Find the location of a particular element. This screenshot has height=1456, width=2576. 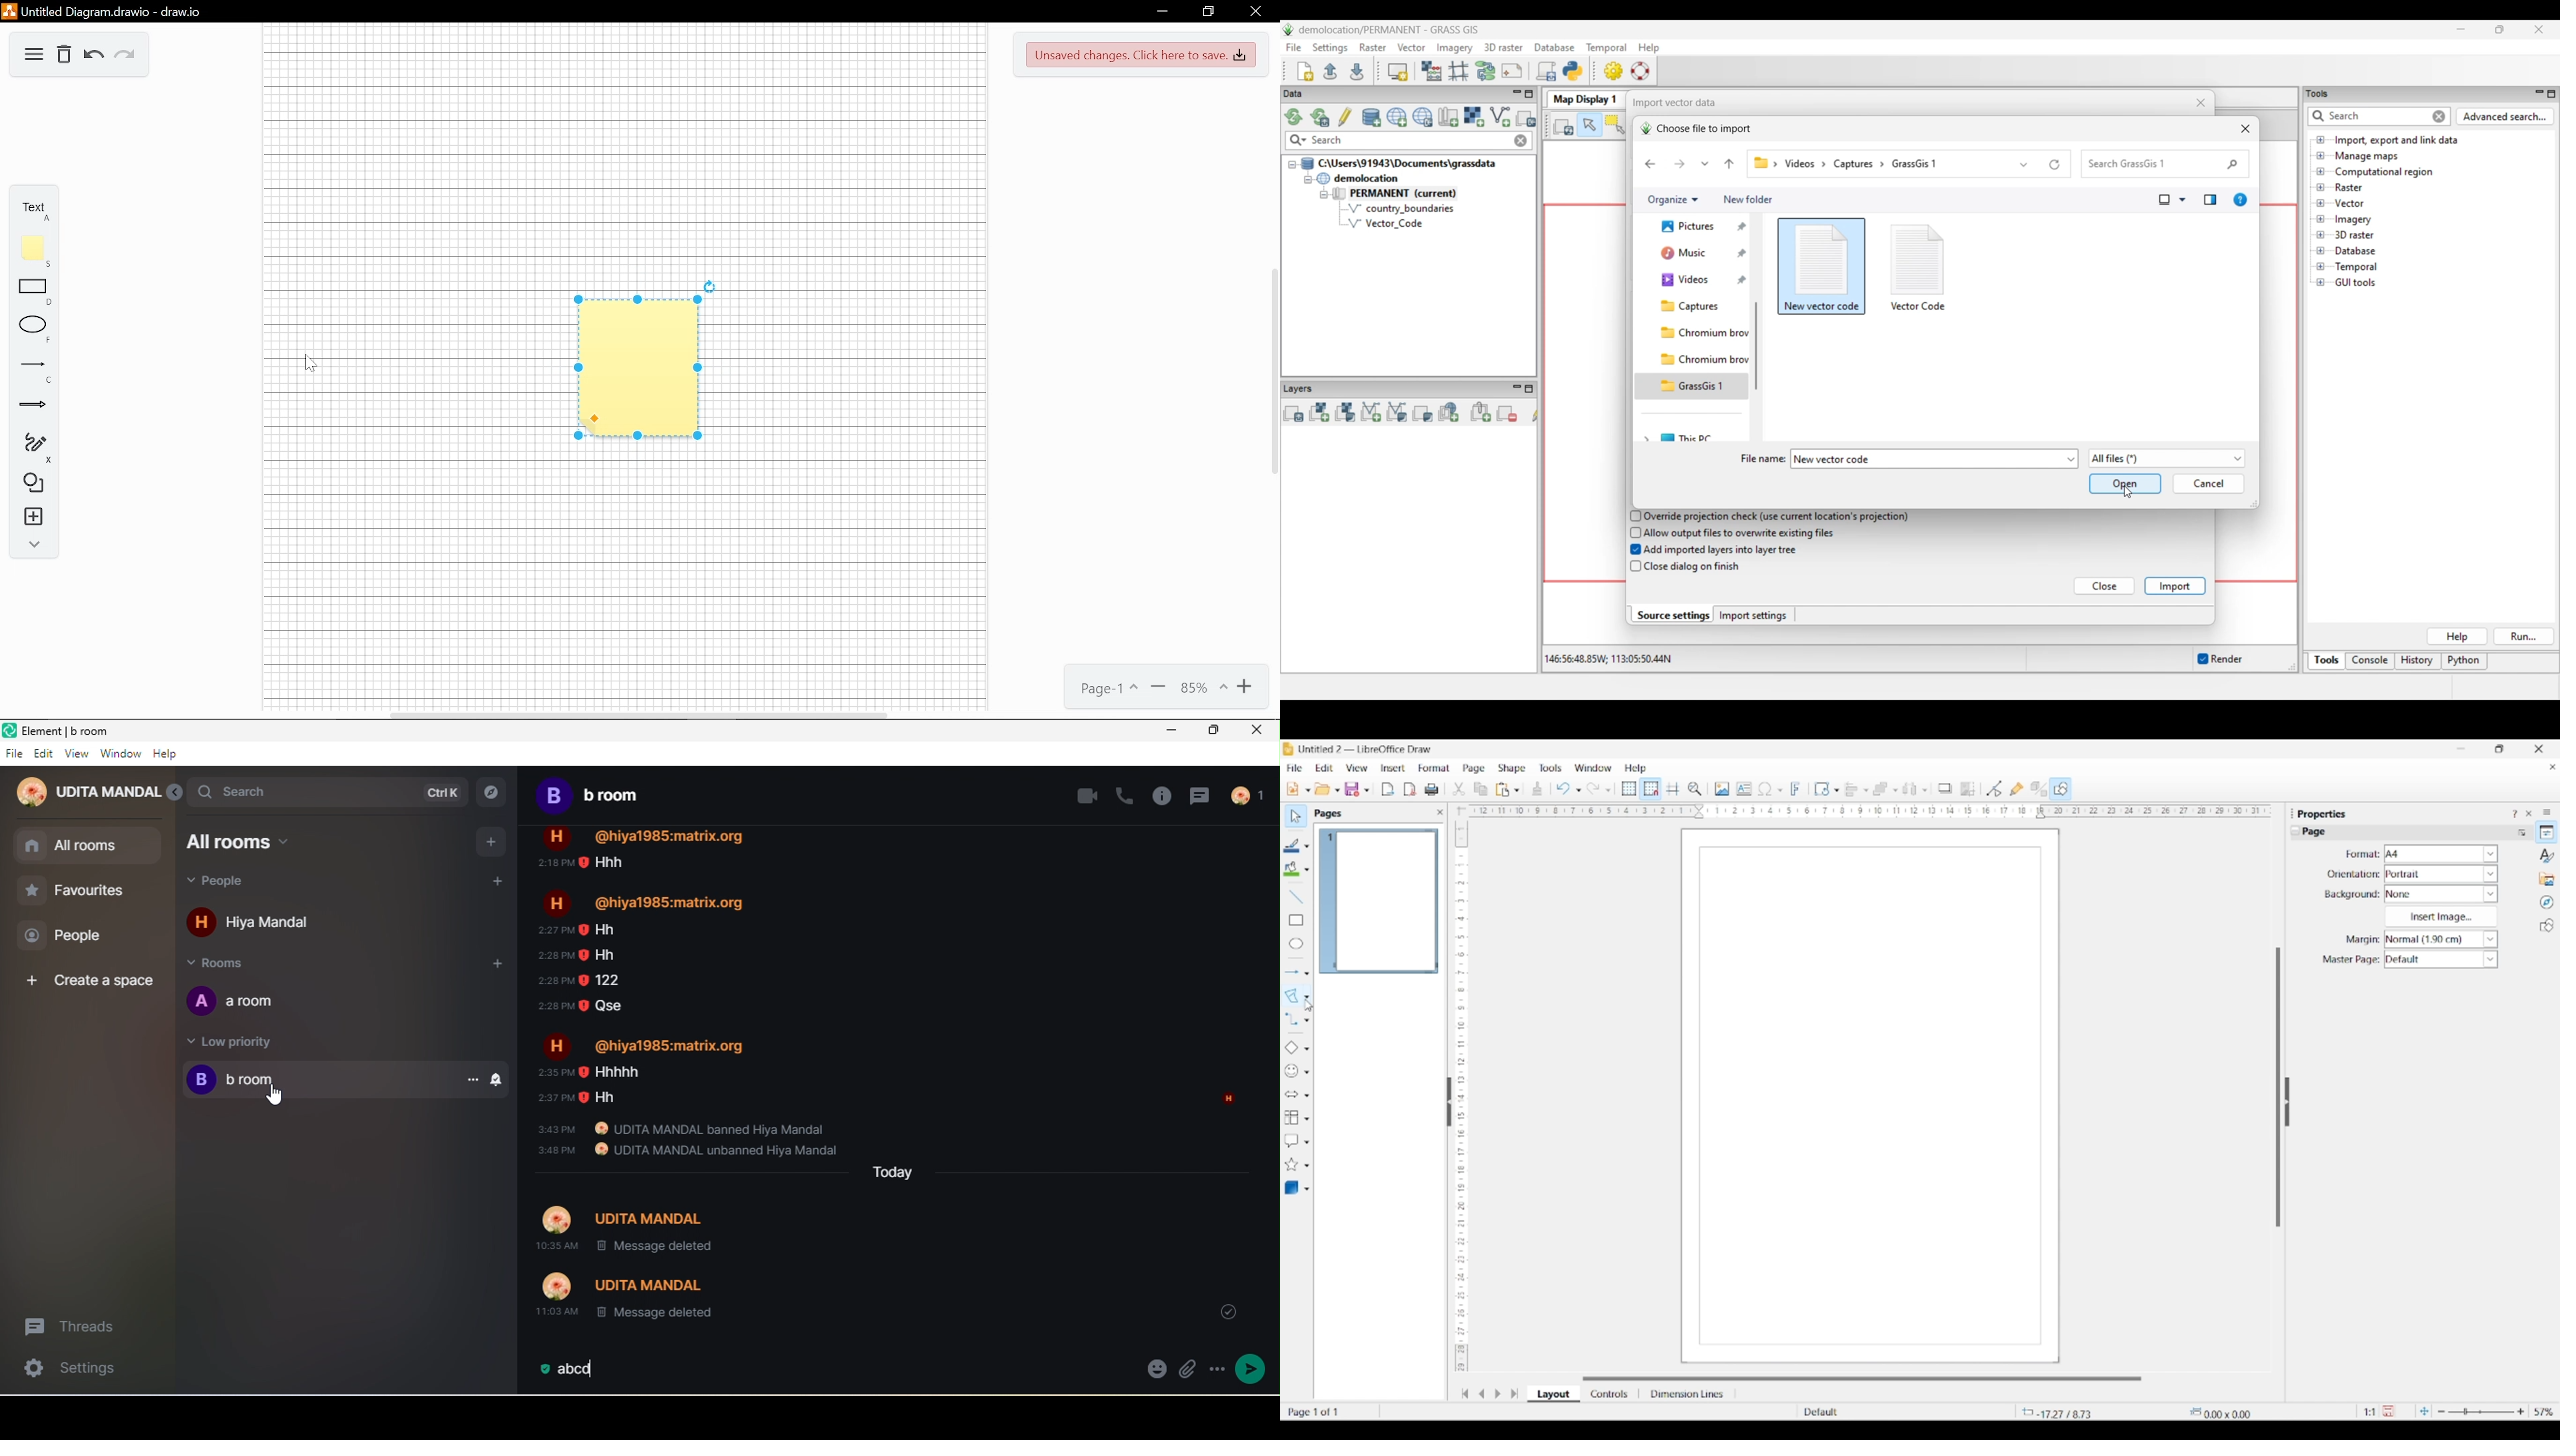

Project and software name is located at coordinates (1366, 749).